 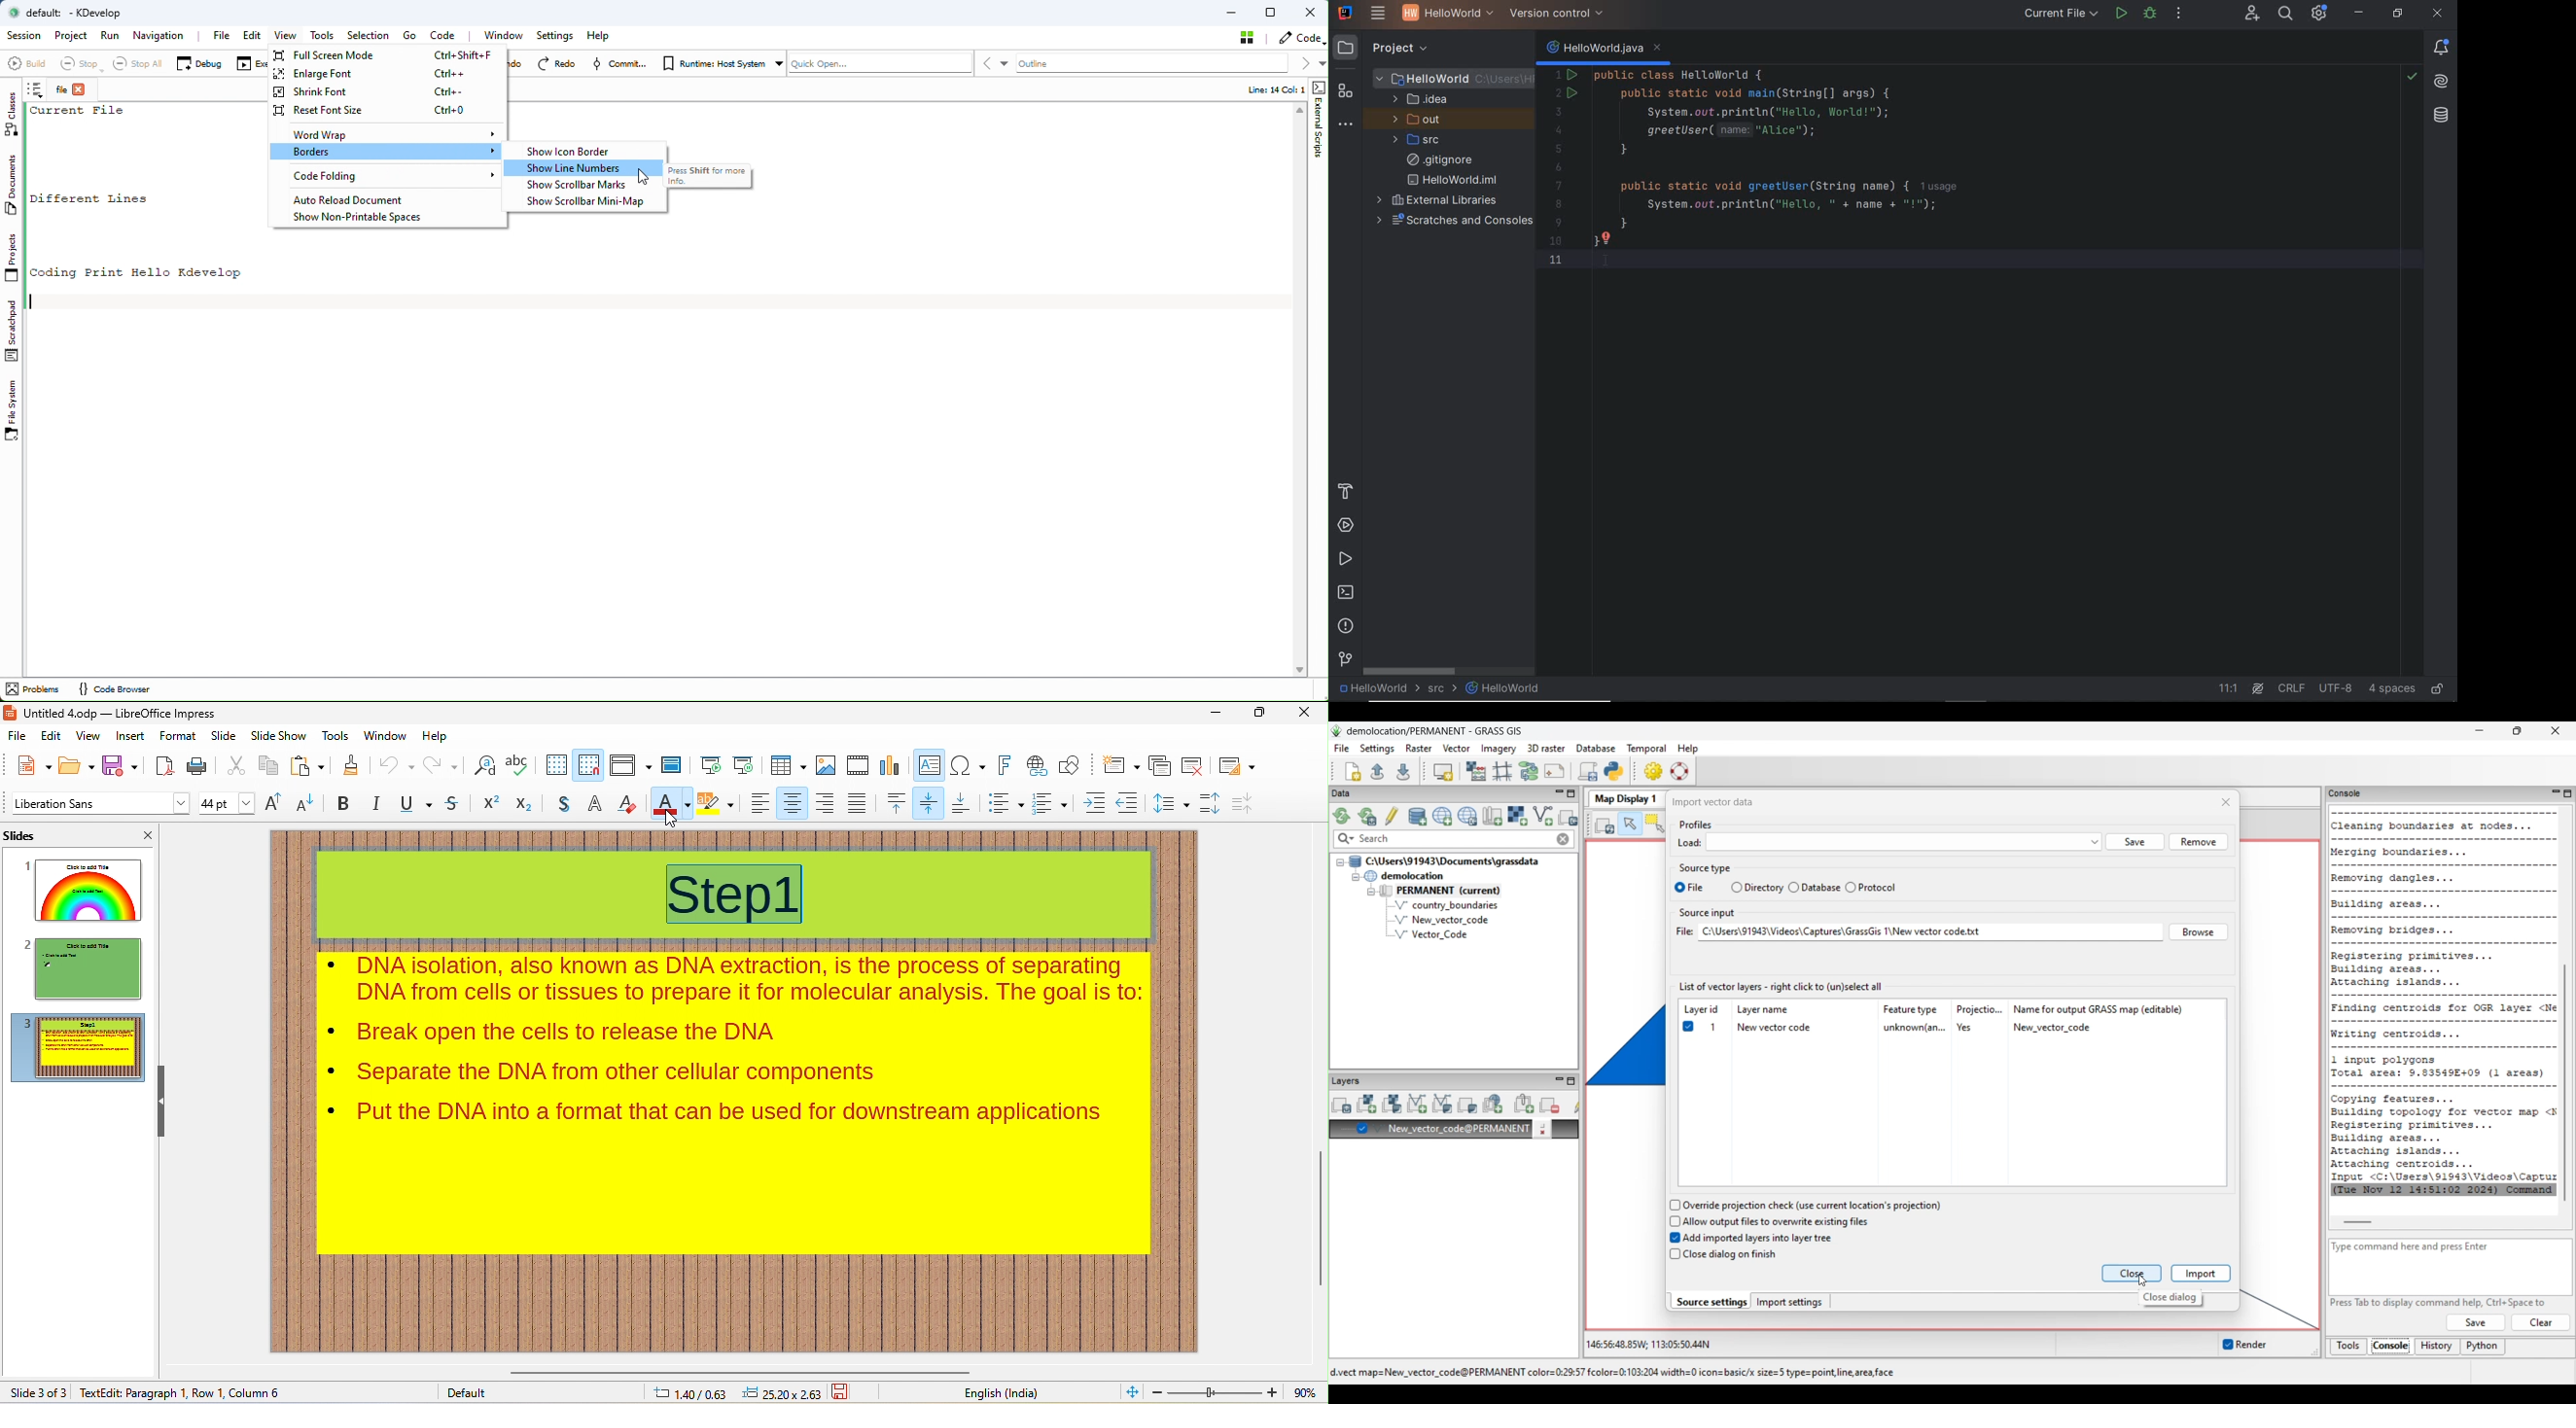 What do you see at coordinates (1053, 803) in the screenshot?
I see `numbered` at bounding box center [1053, 803].